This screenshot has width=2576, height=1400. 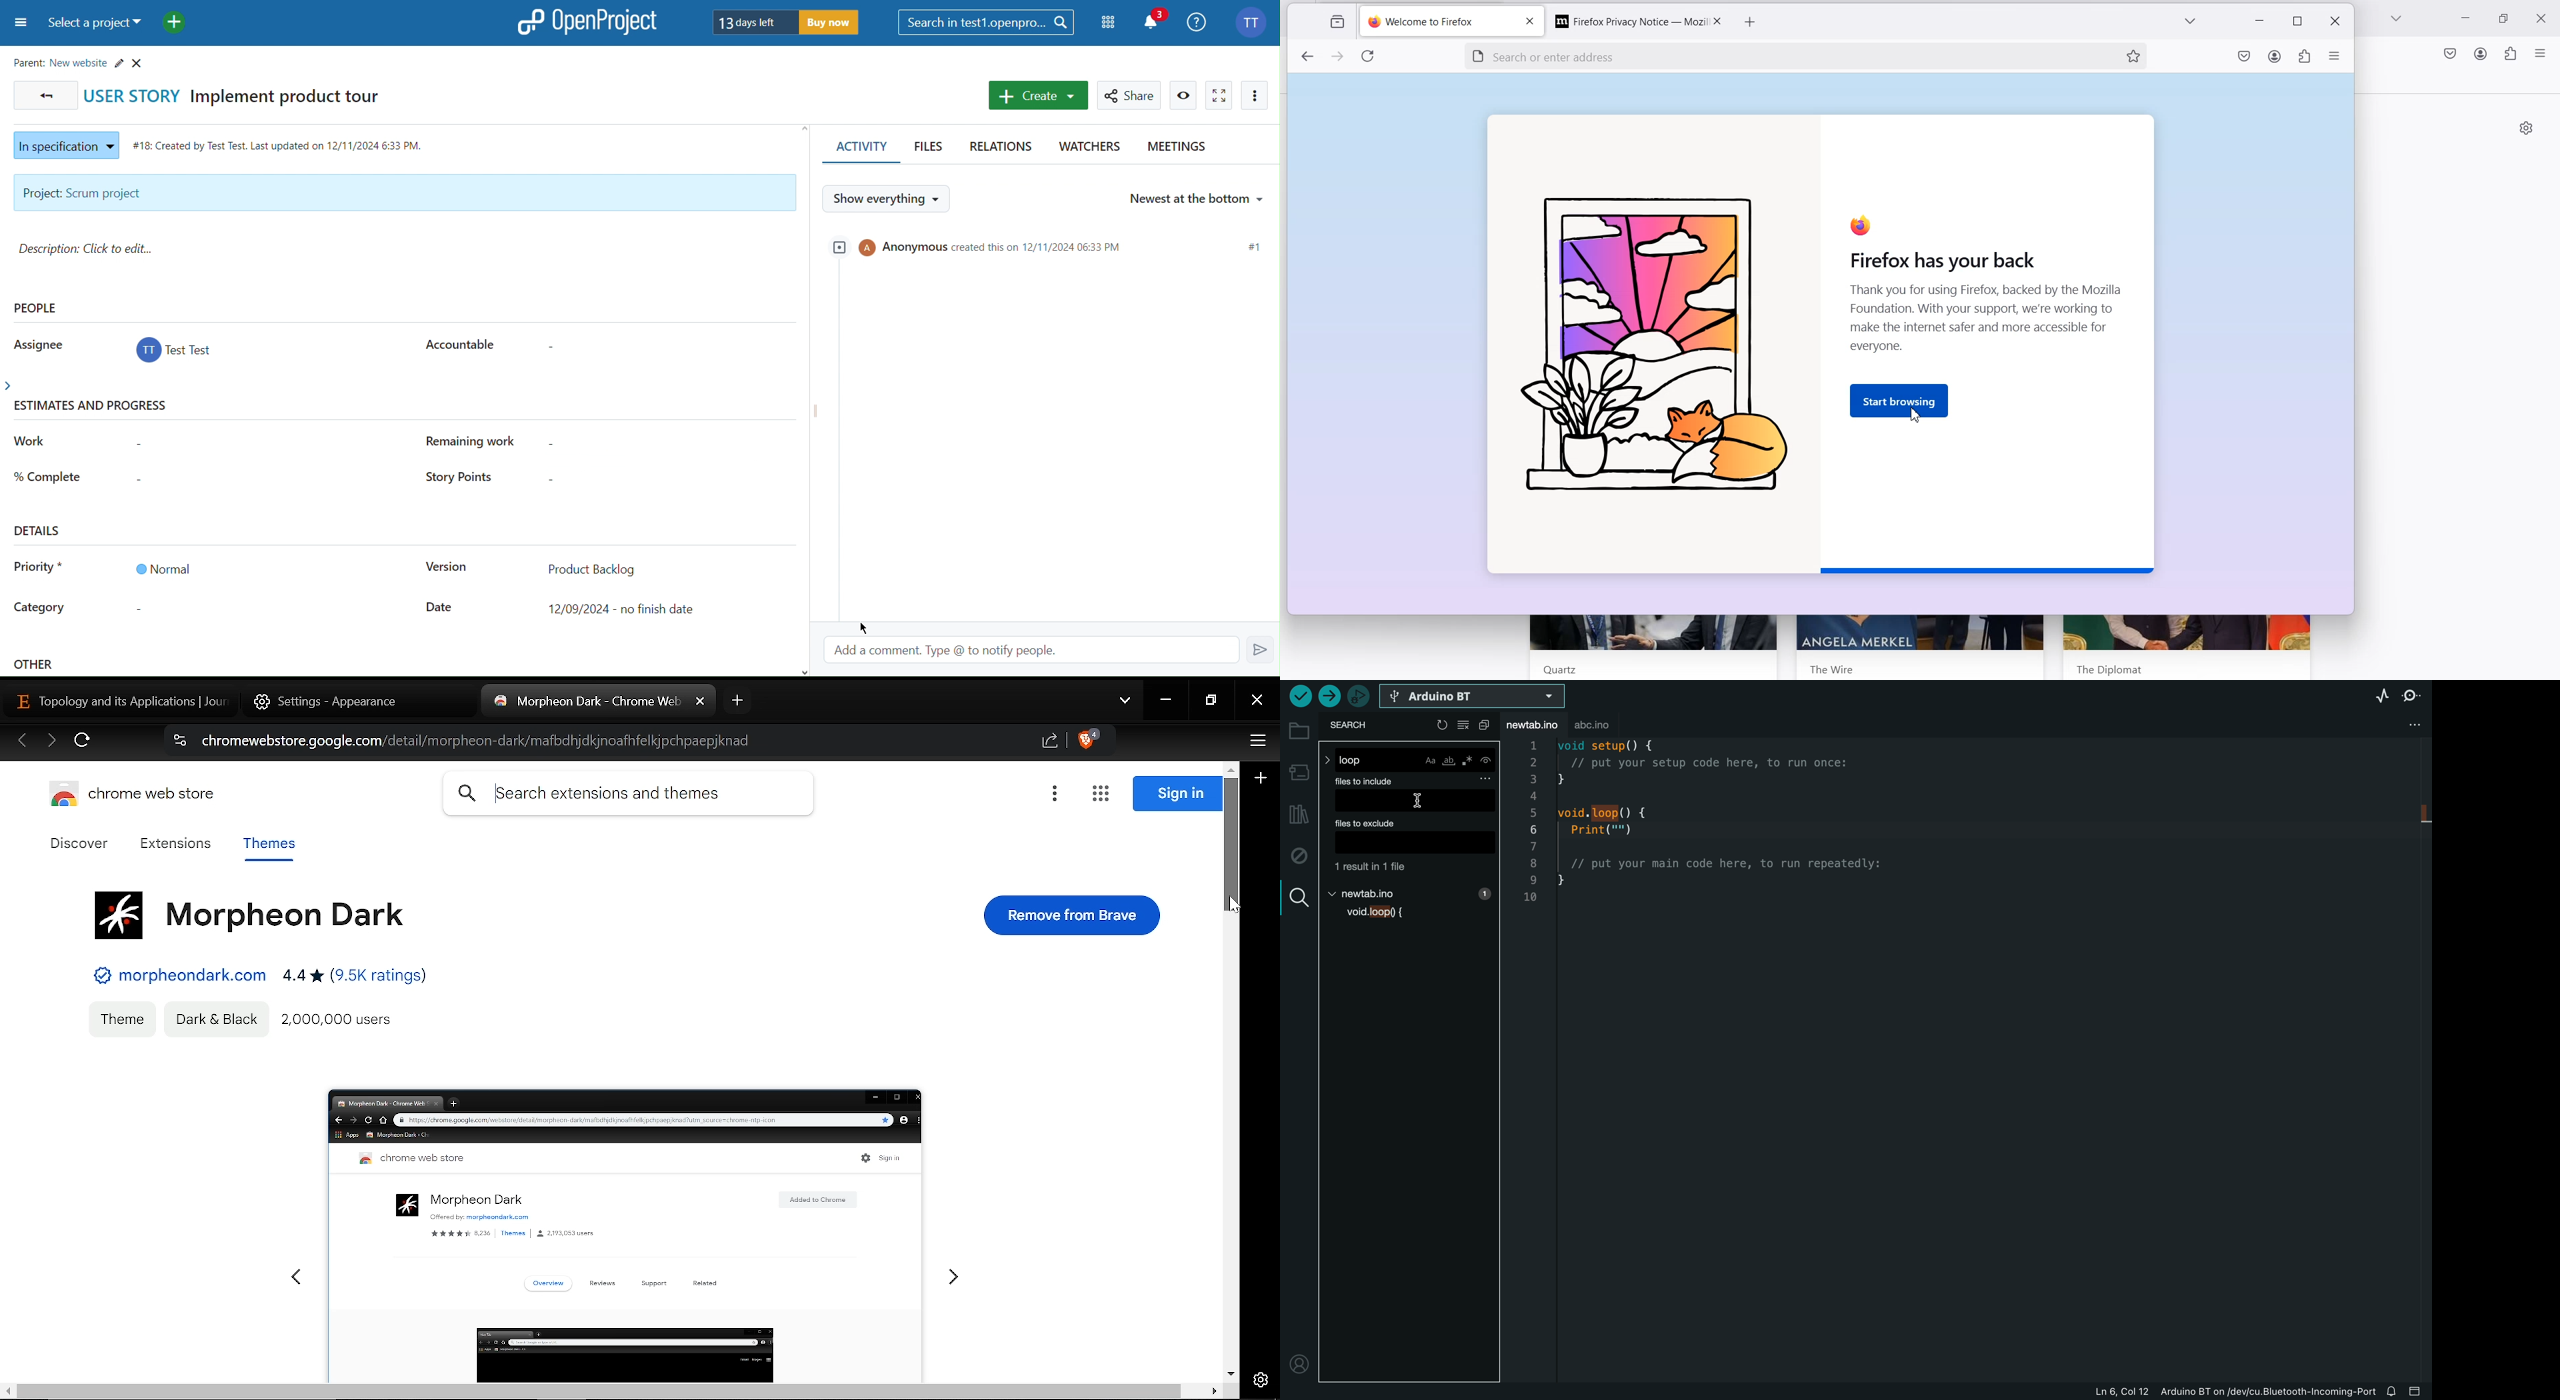 What do you see at coordinates (1339, 58) in the screenshot?
I see `next page` at bounding box center [1339, 58].